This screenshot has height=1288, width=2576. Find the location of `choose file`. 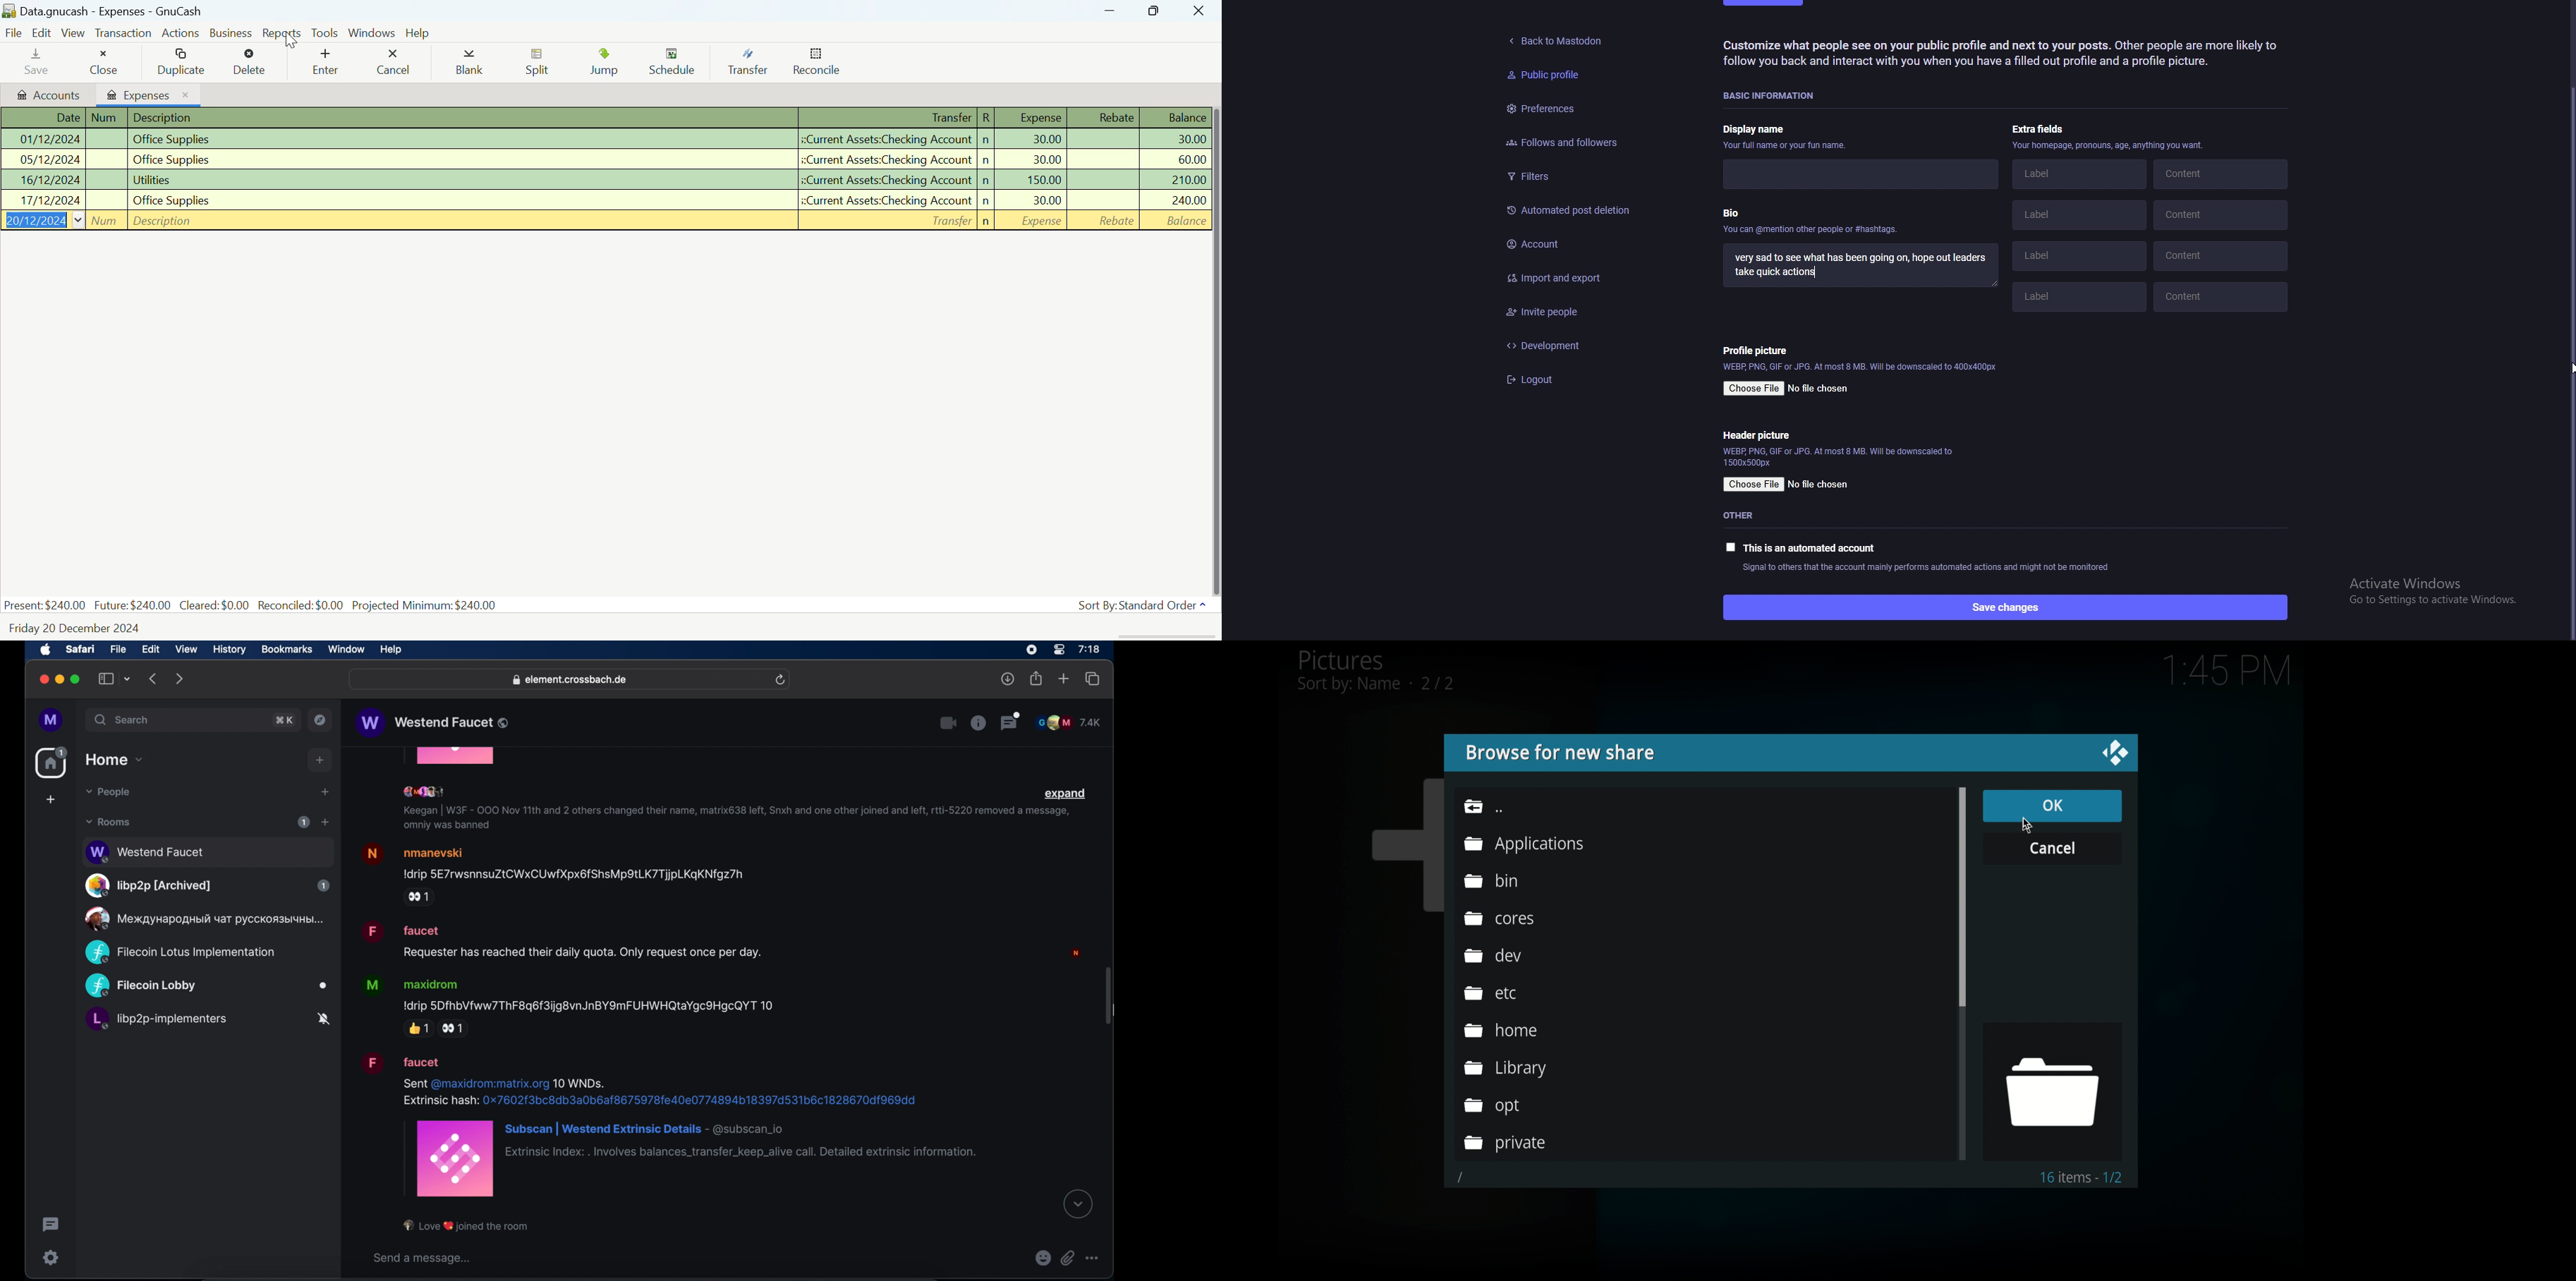

choose file is located at coordinates (1754, 485).